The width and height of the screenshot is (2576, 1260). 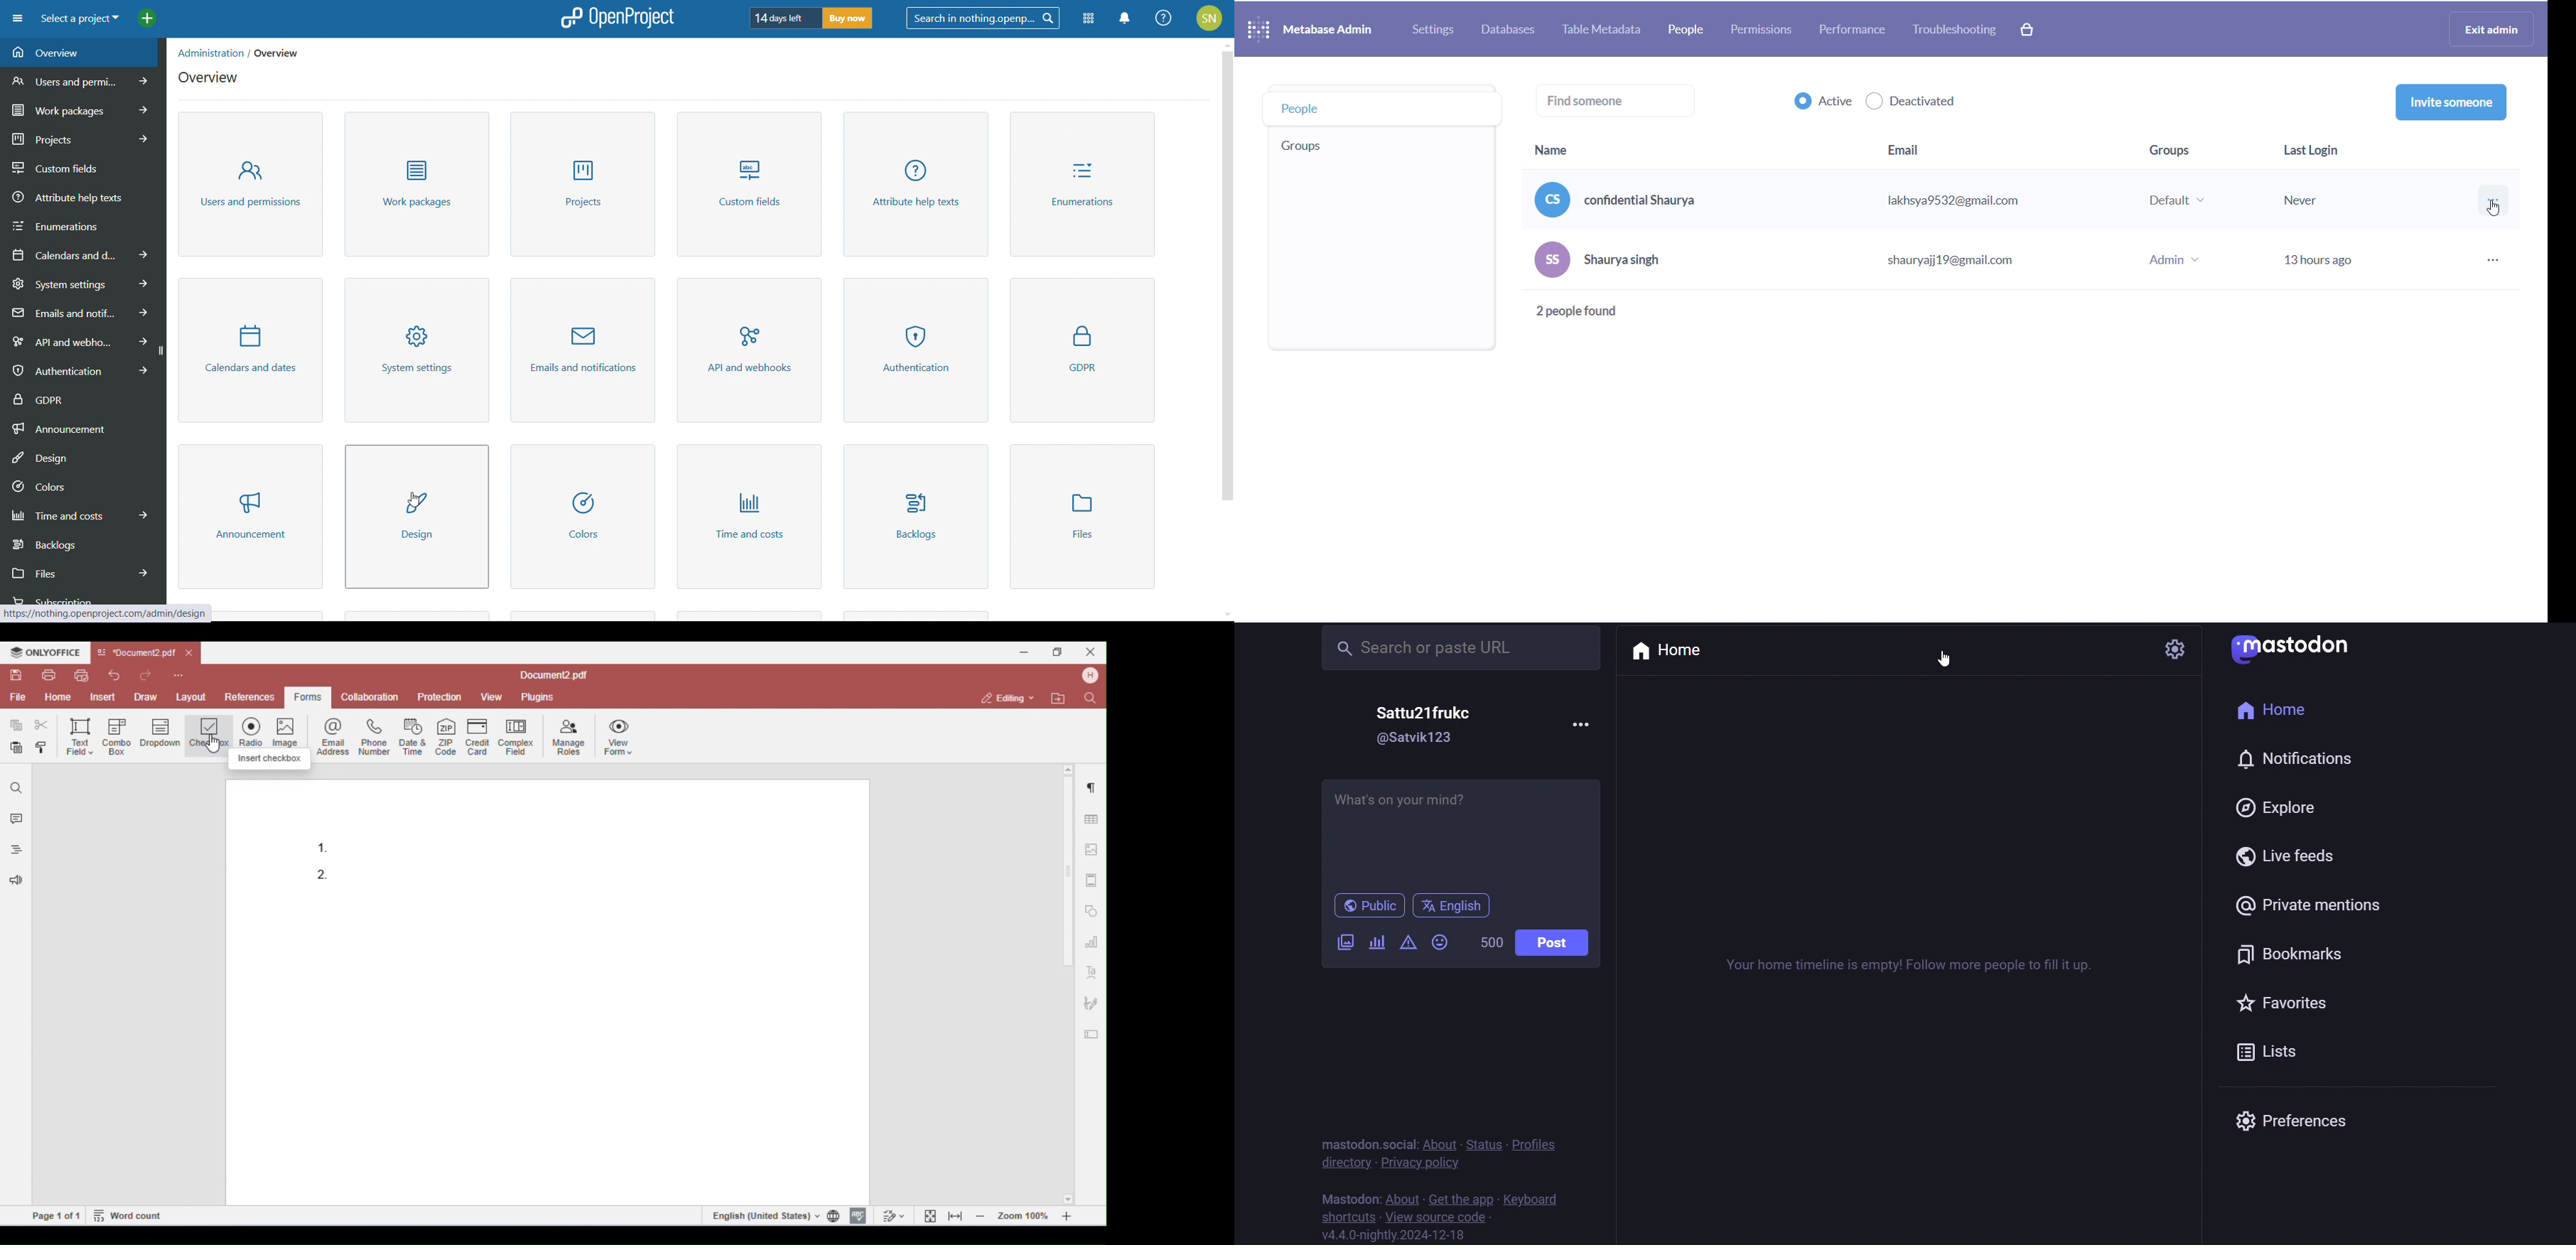 I want to click on more, so click(x=1593, y=720).